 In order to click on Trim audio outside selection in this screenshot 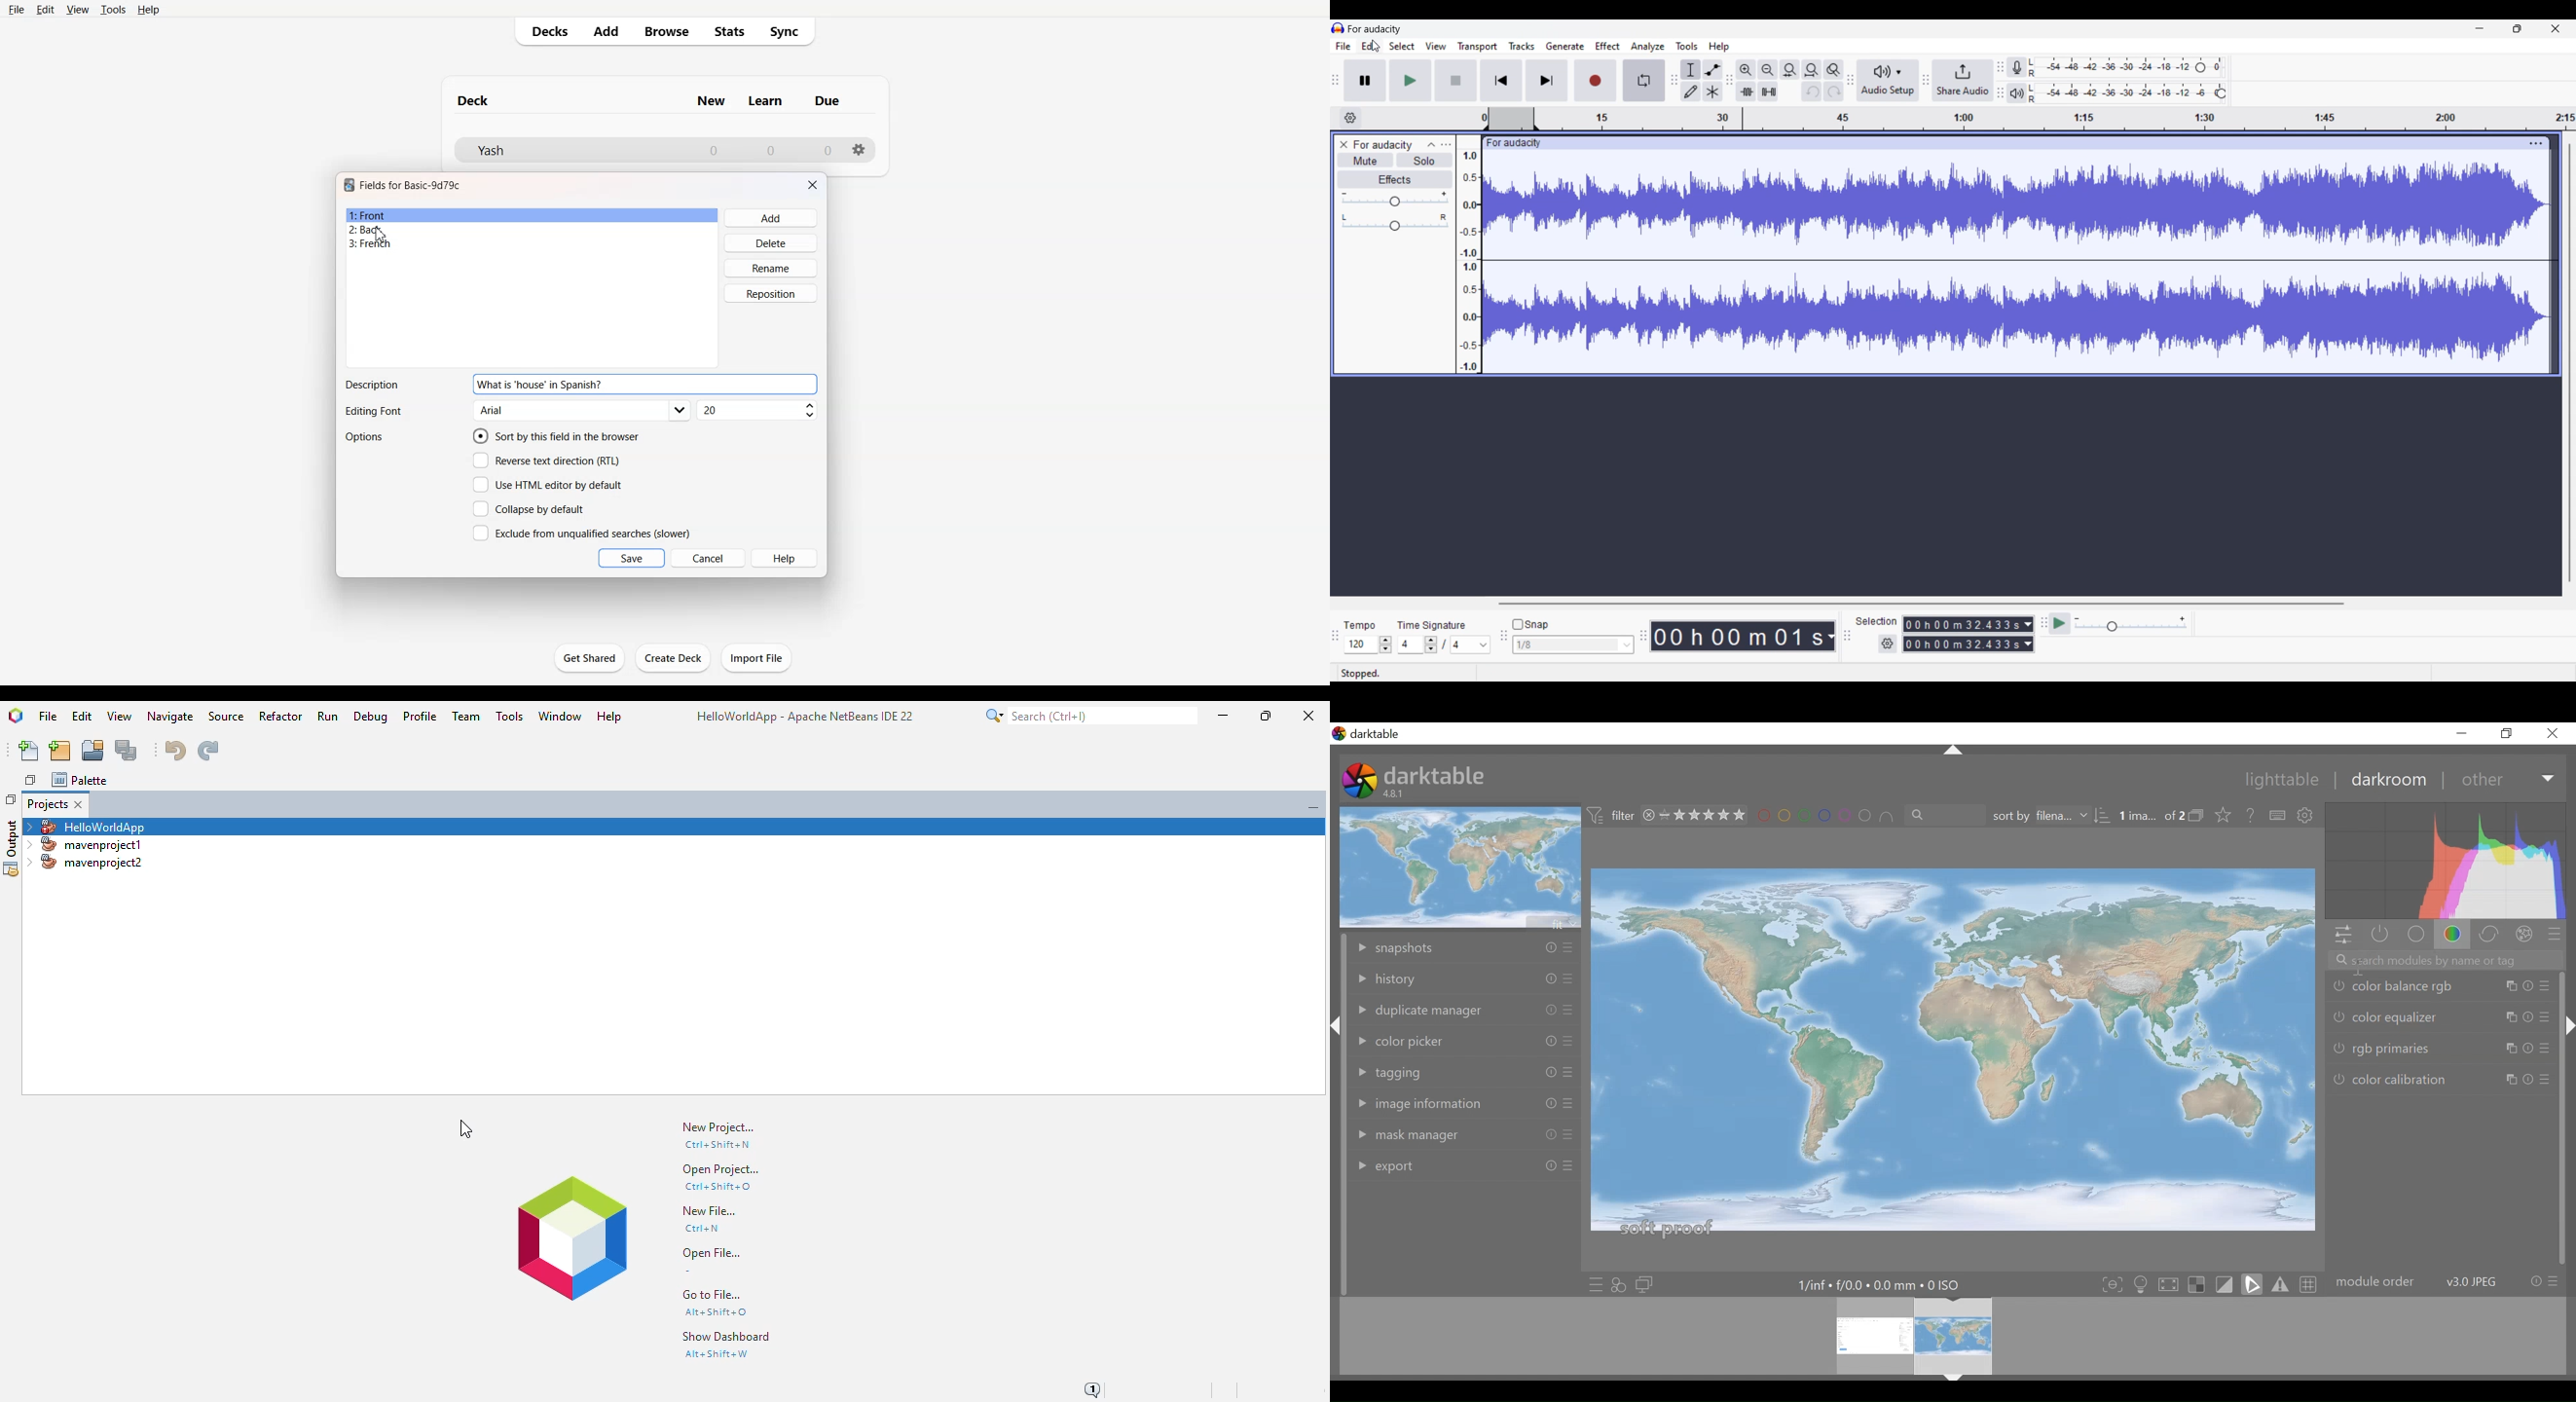, I will do `click(1746, 91)`.